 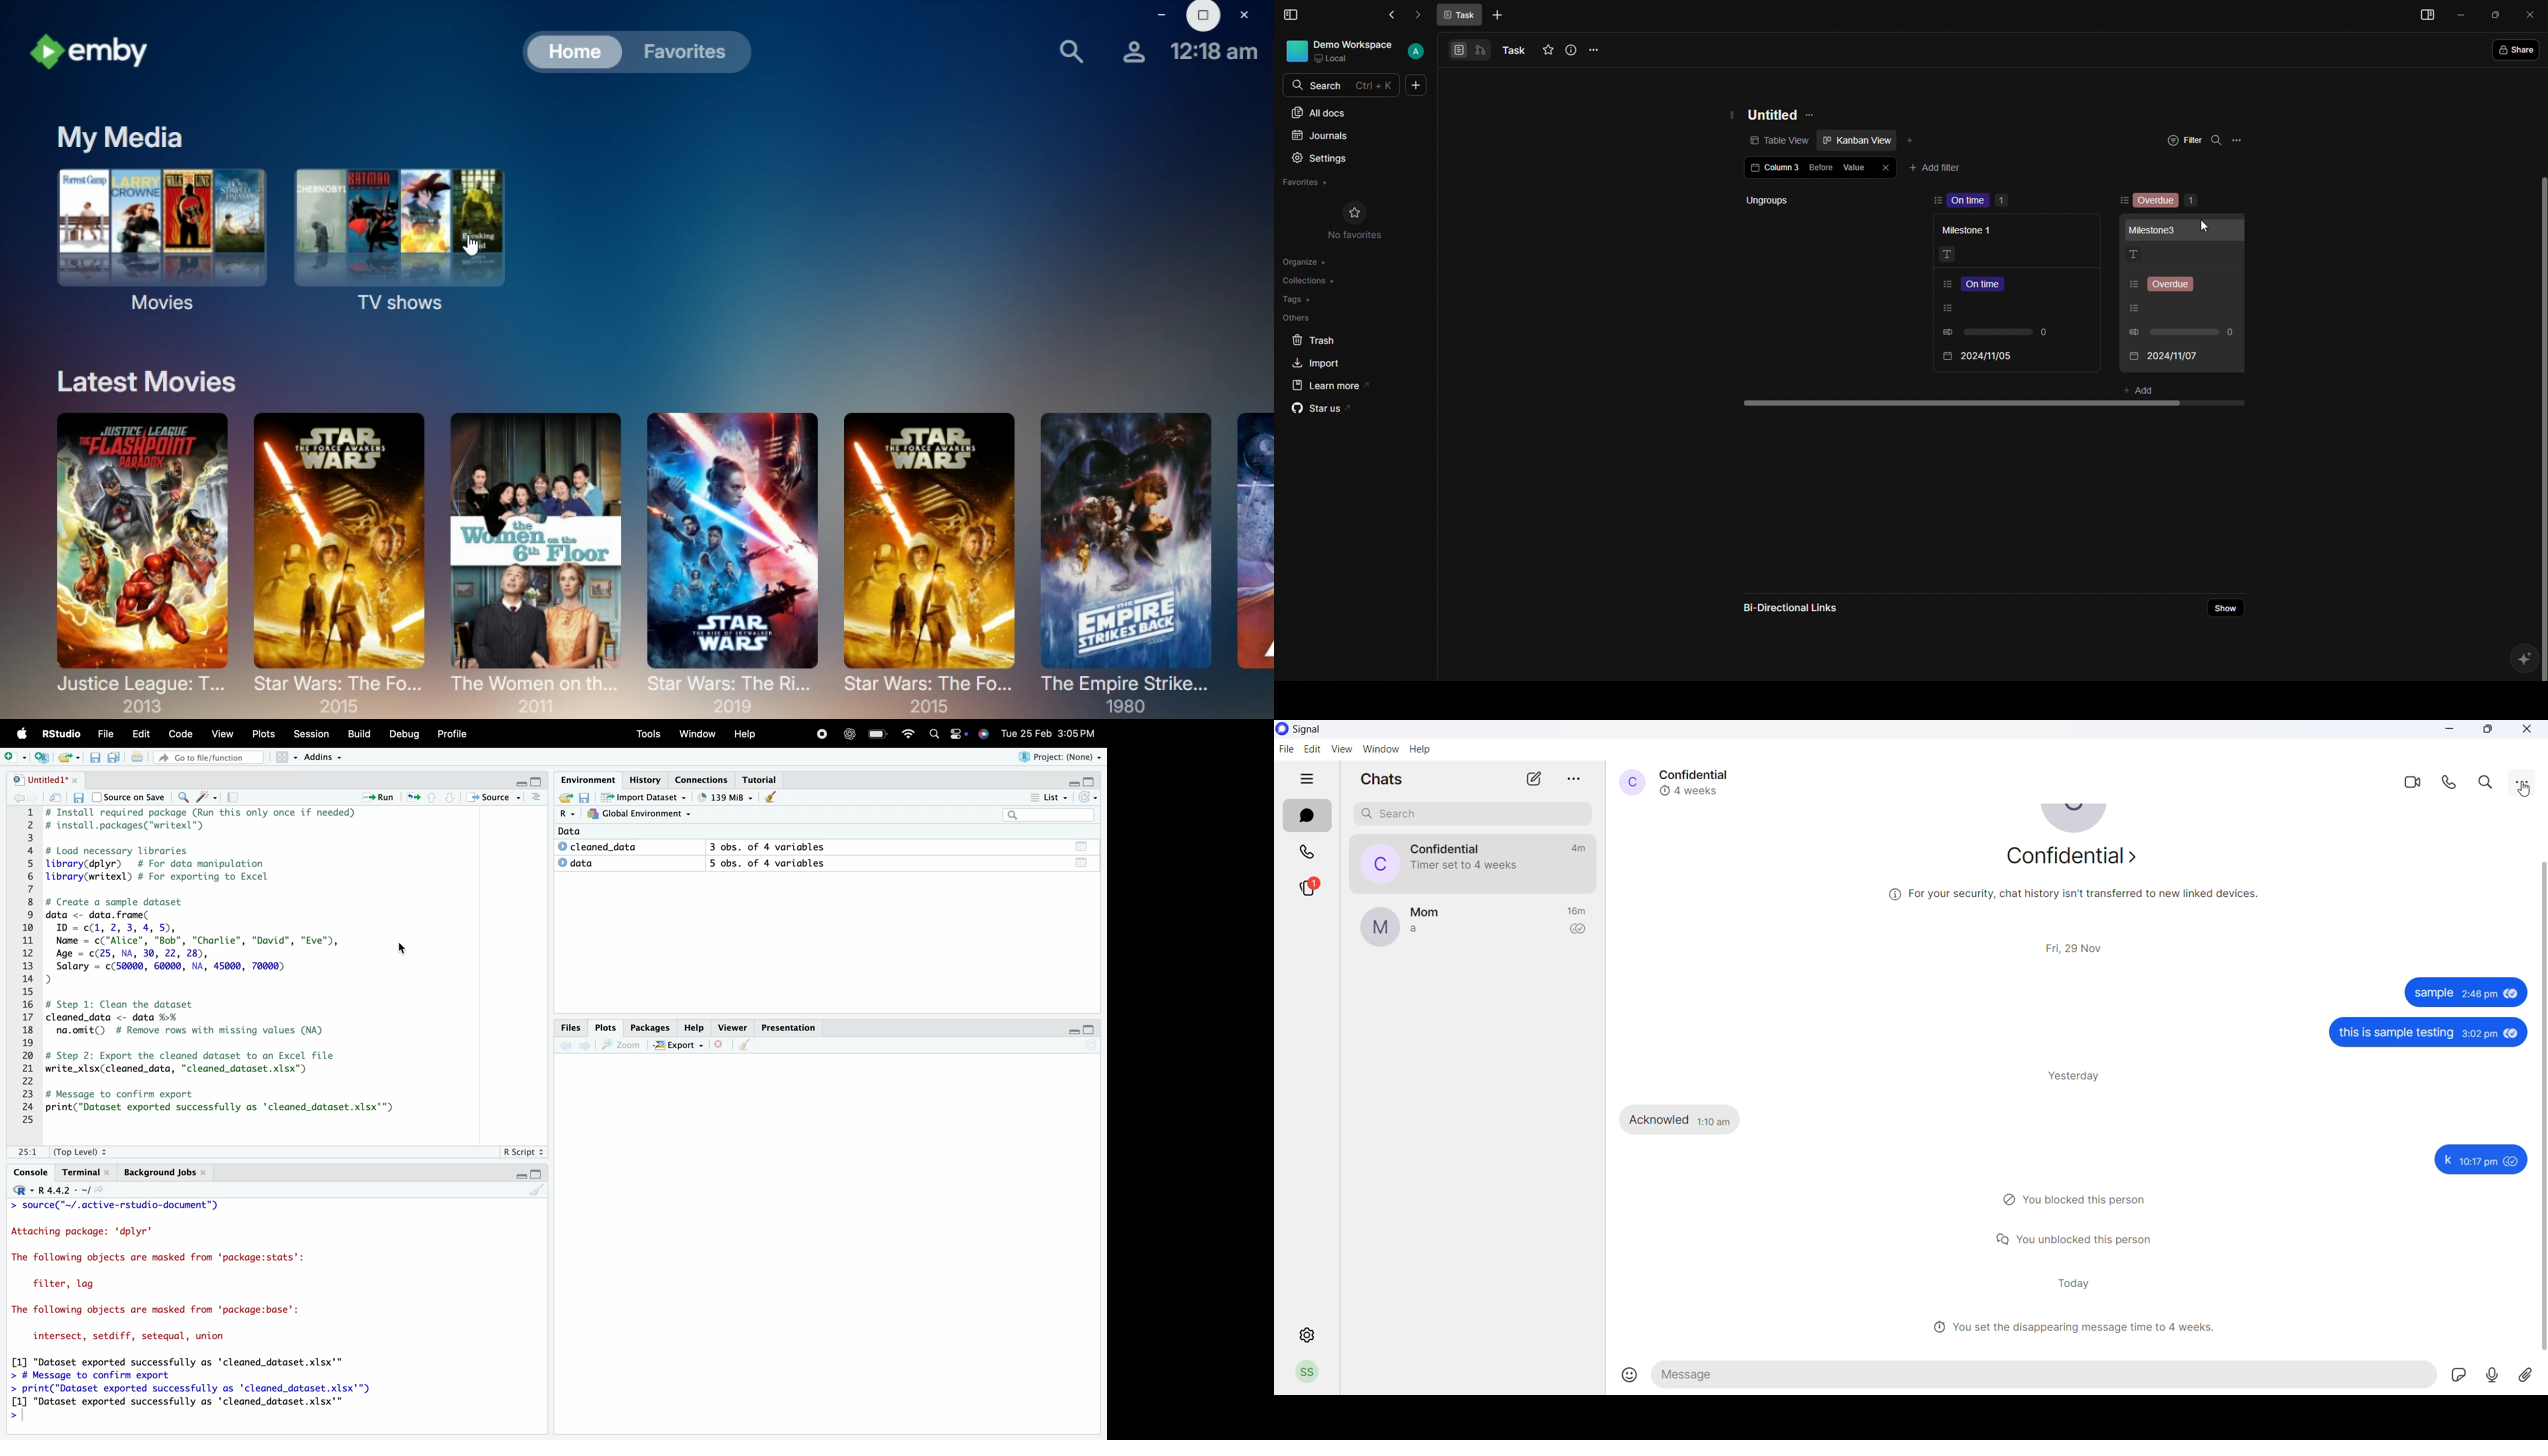 What do you see at coordinates (1091, 1031) in the screenshot?
I see `Maximize/Restore` at bounding box center [1091, 1031].